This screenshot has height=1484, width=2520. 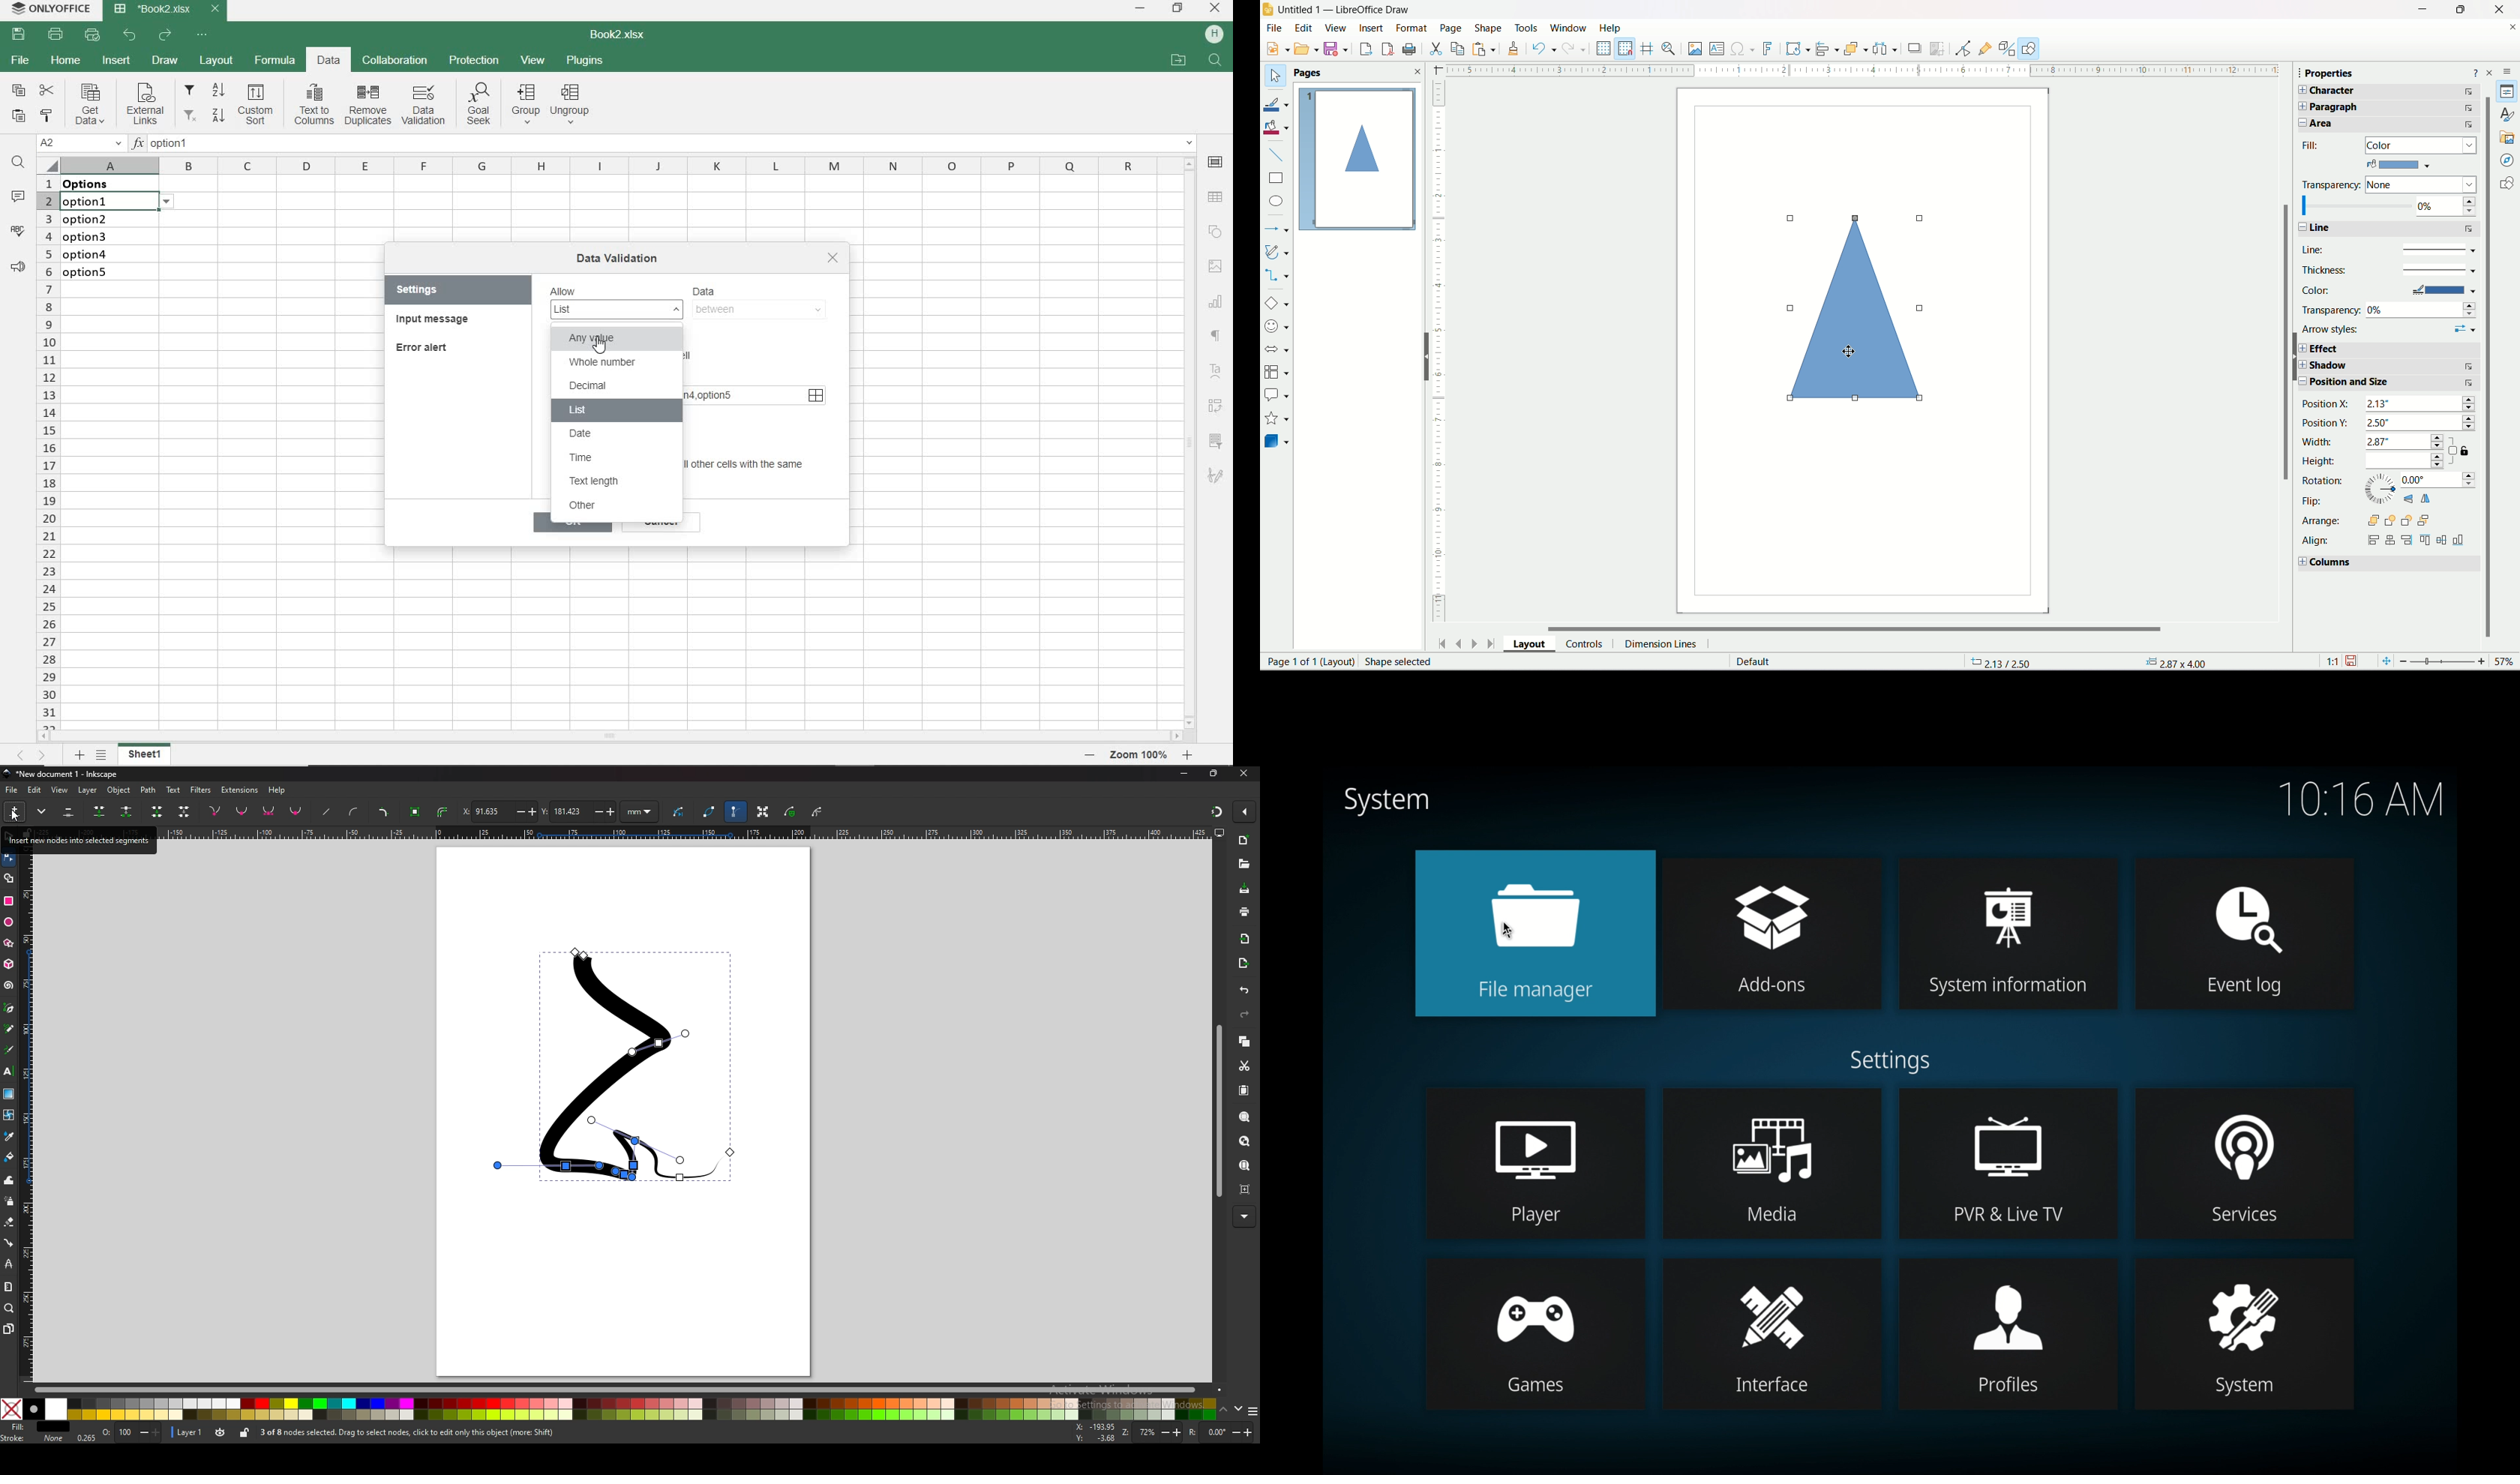 I want to click on DATA VALIDATION, so click(x=423, y=106).